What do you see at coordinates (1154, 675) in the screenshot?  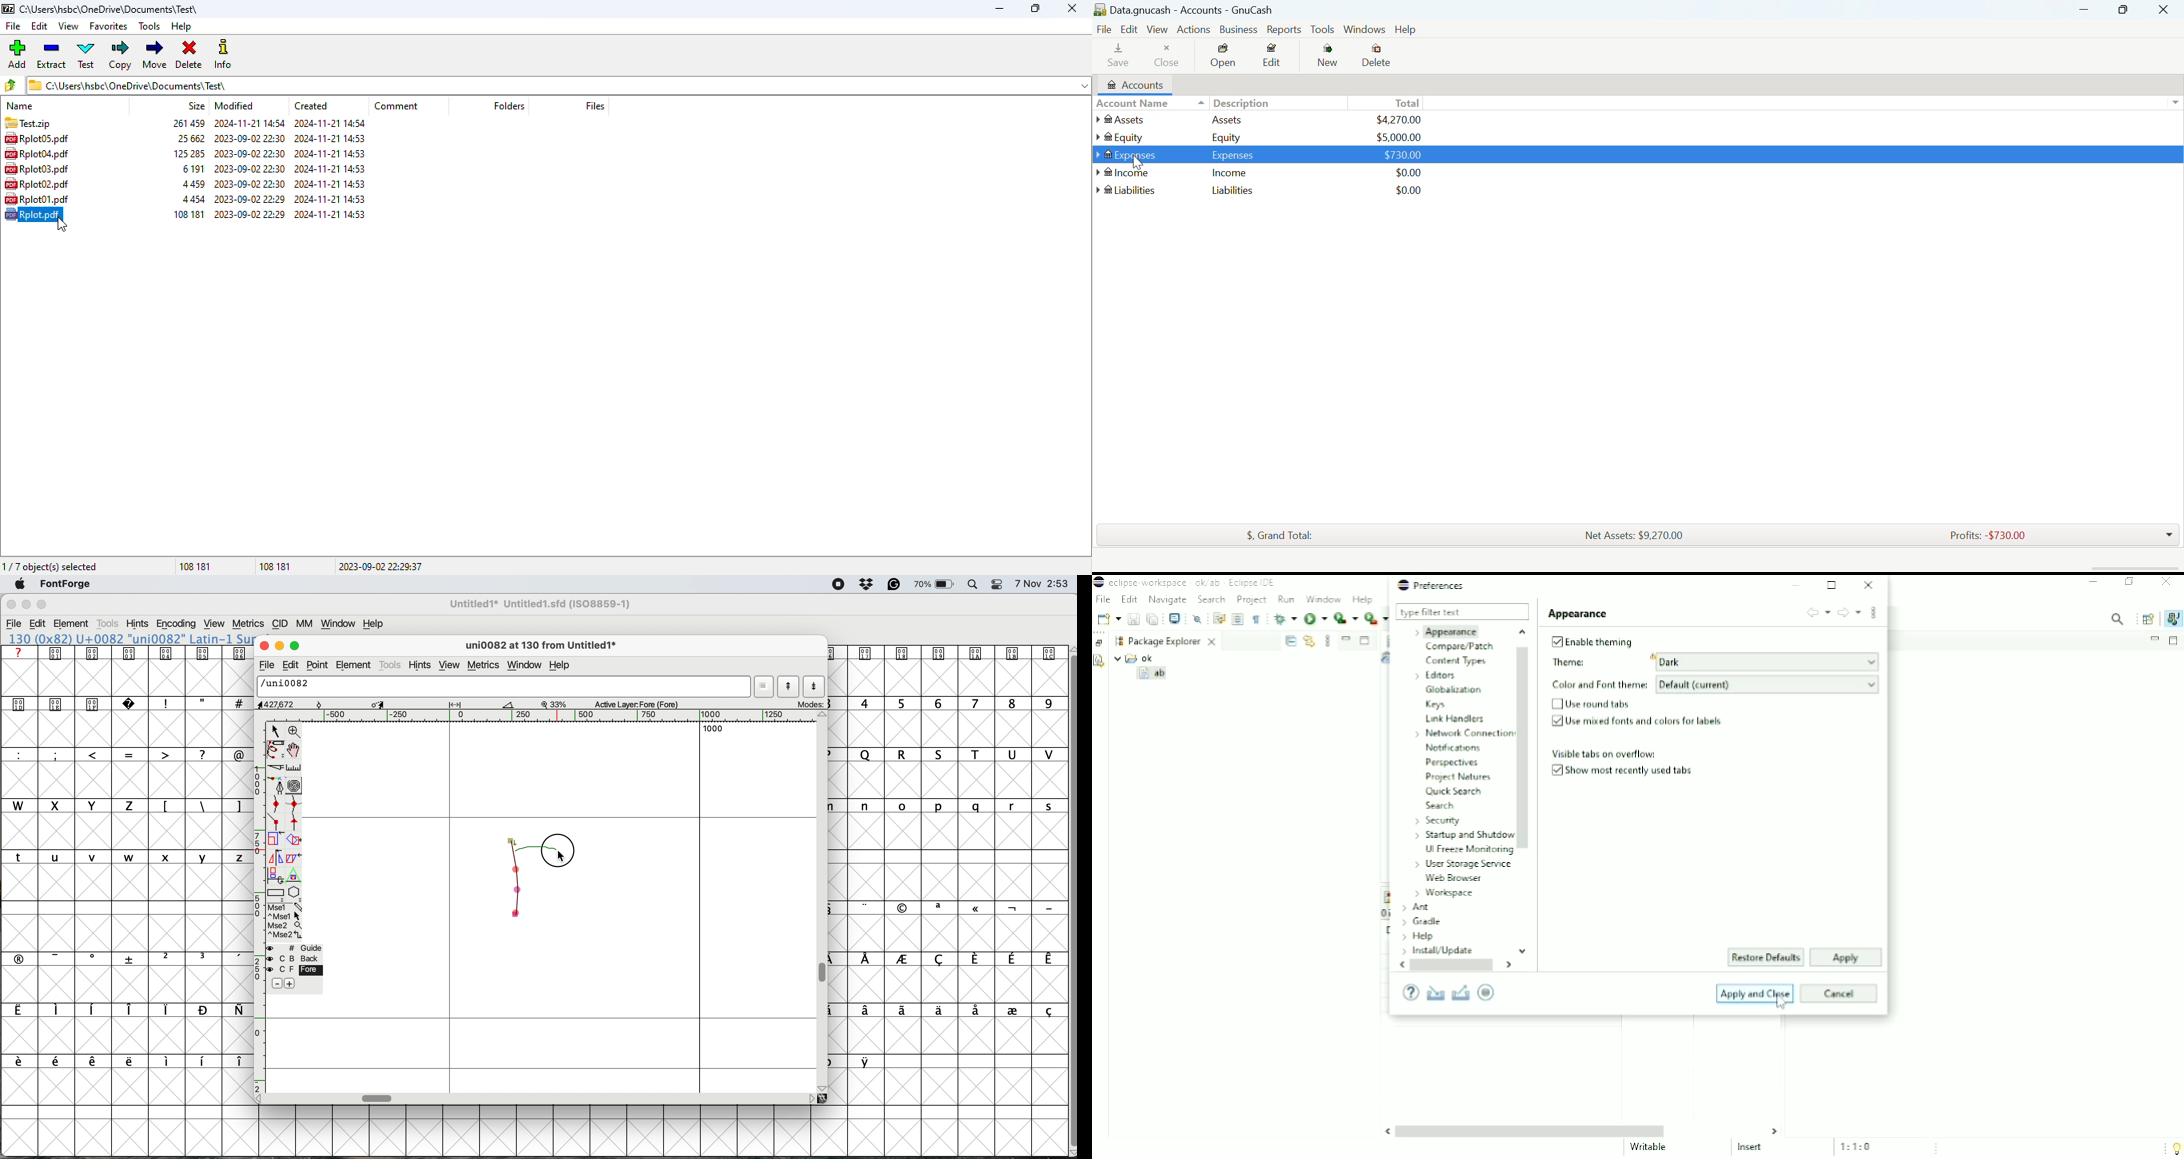 I see `ab` at bounding box center [1154, 675].